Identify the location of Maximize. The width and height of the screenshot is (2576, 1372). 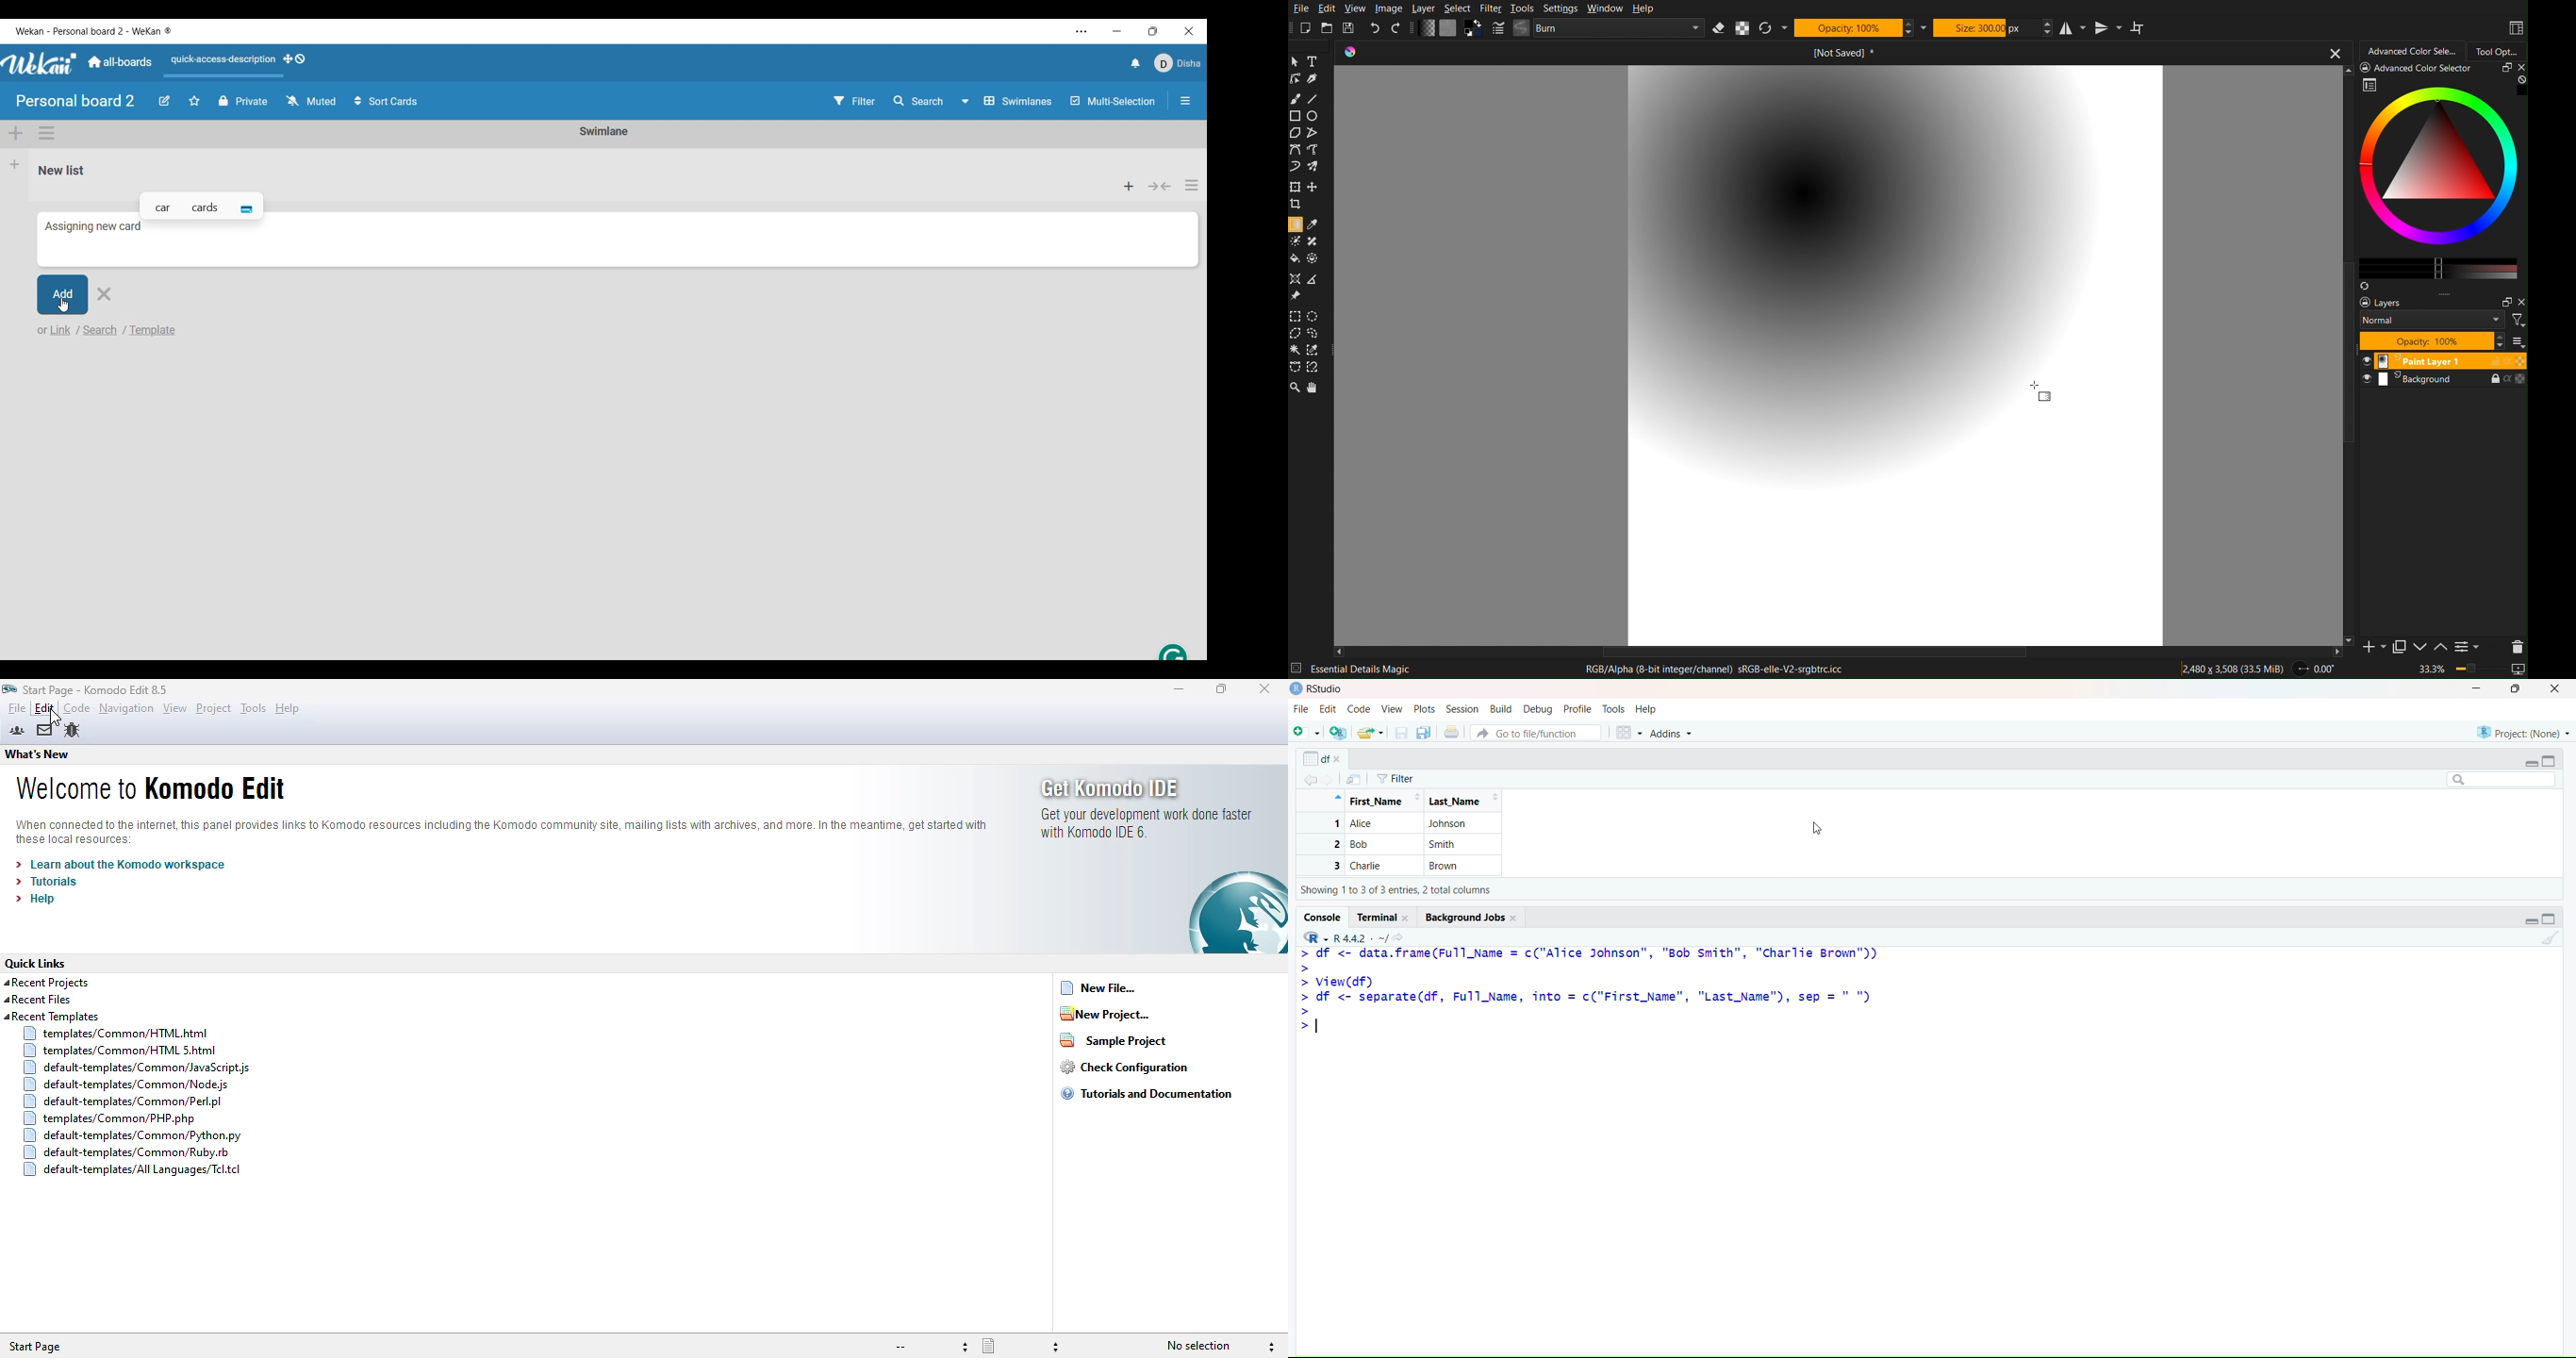
(2554, 761).